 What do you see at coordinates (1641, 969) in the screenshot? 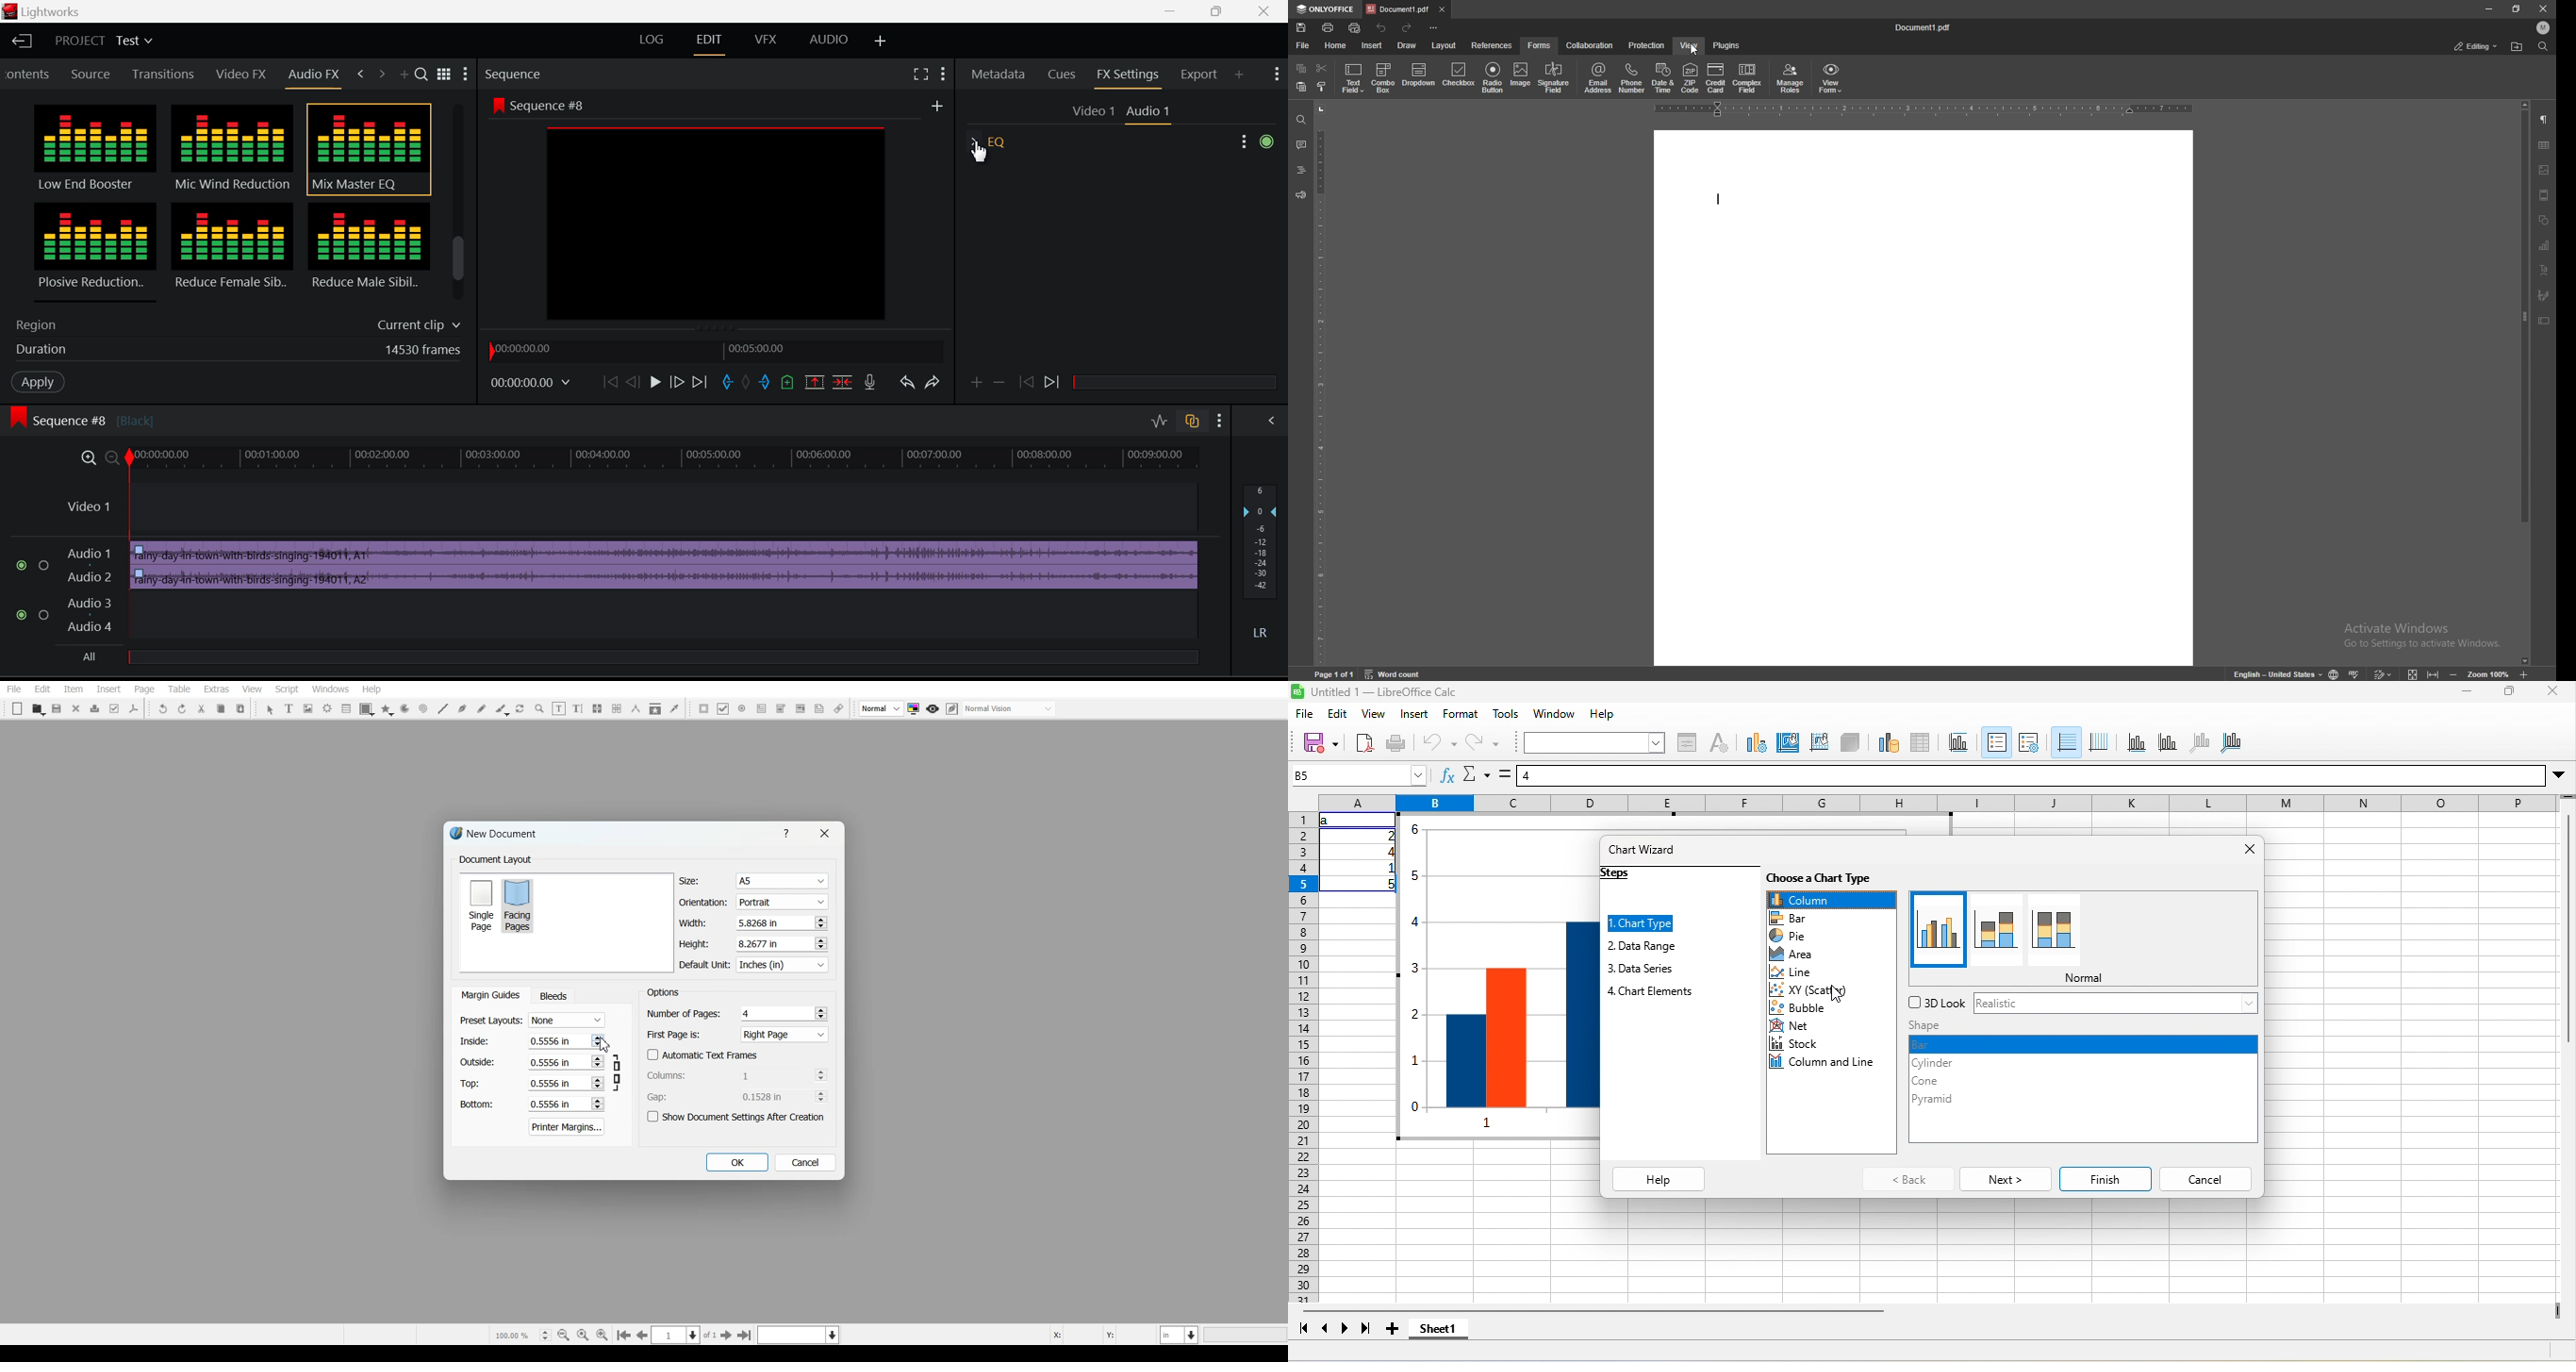
I see `data series` at bounding box center [1641, 969].